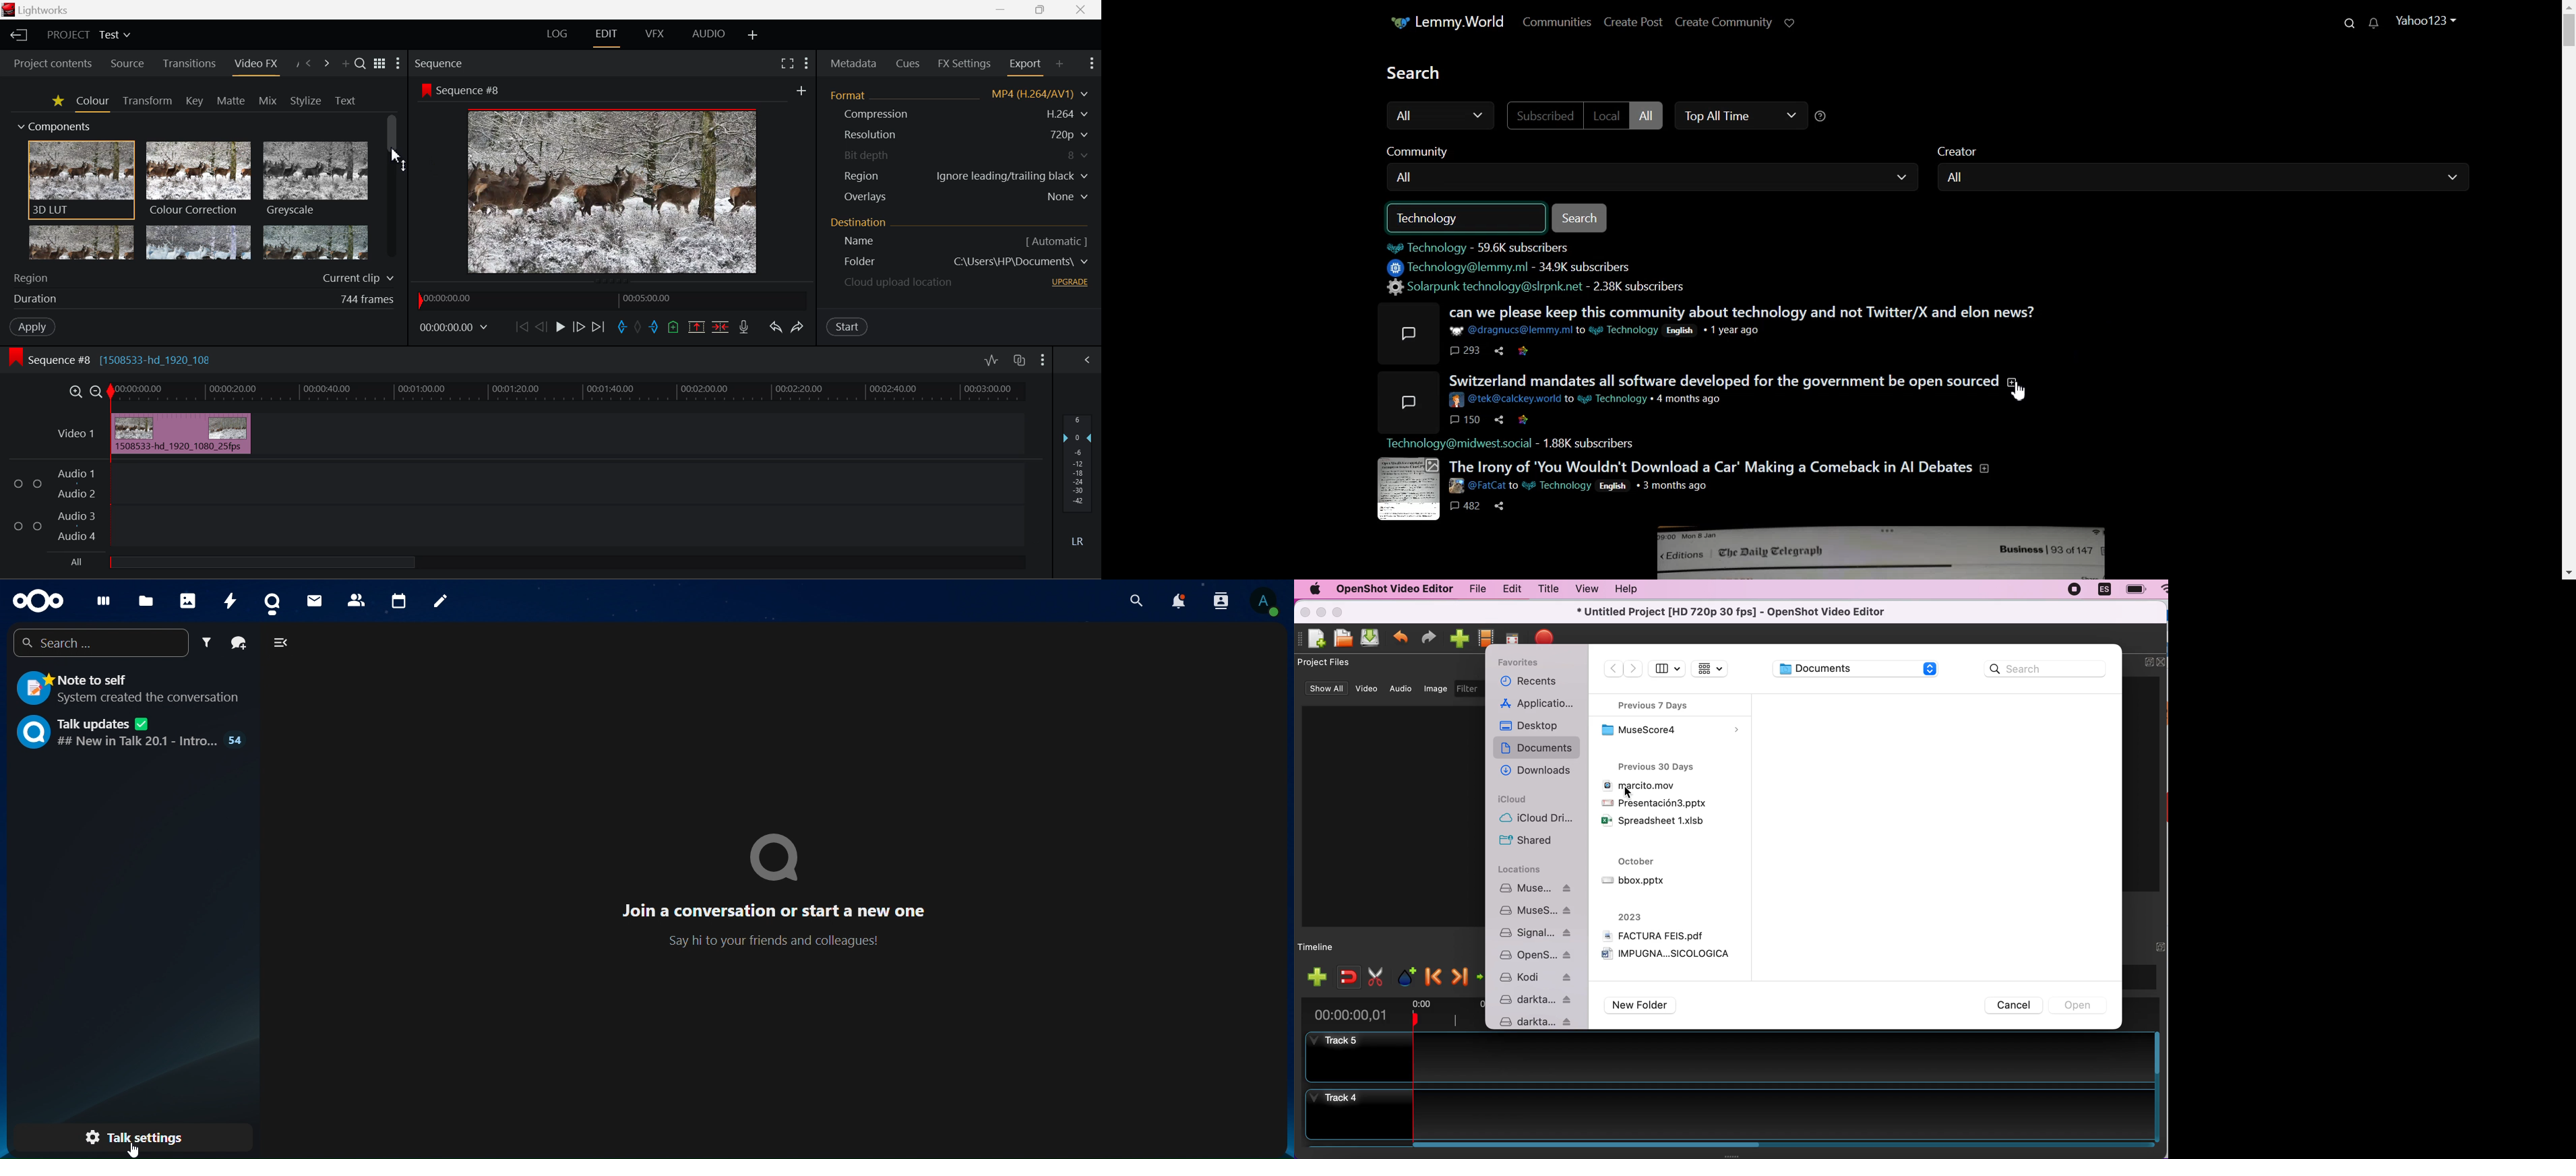 This screenshot has height=1176, width=2576. I want to click on Mark Cue, so click(674, 328).